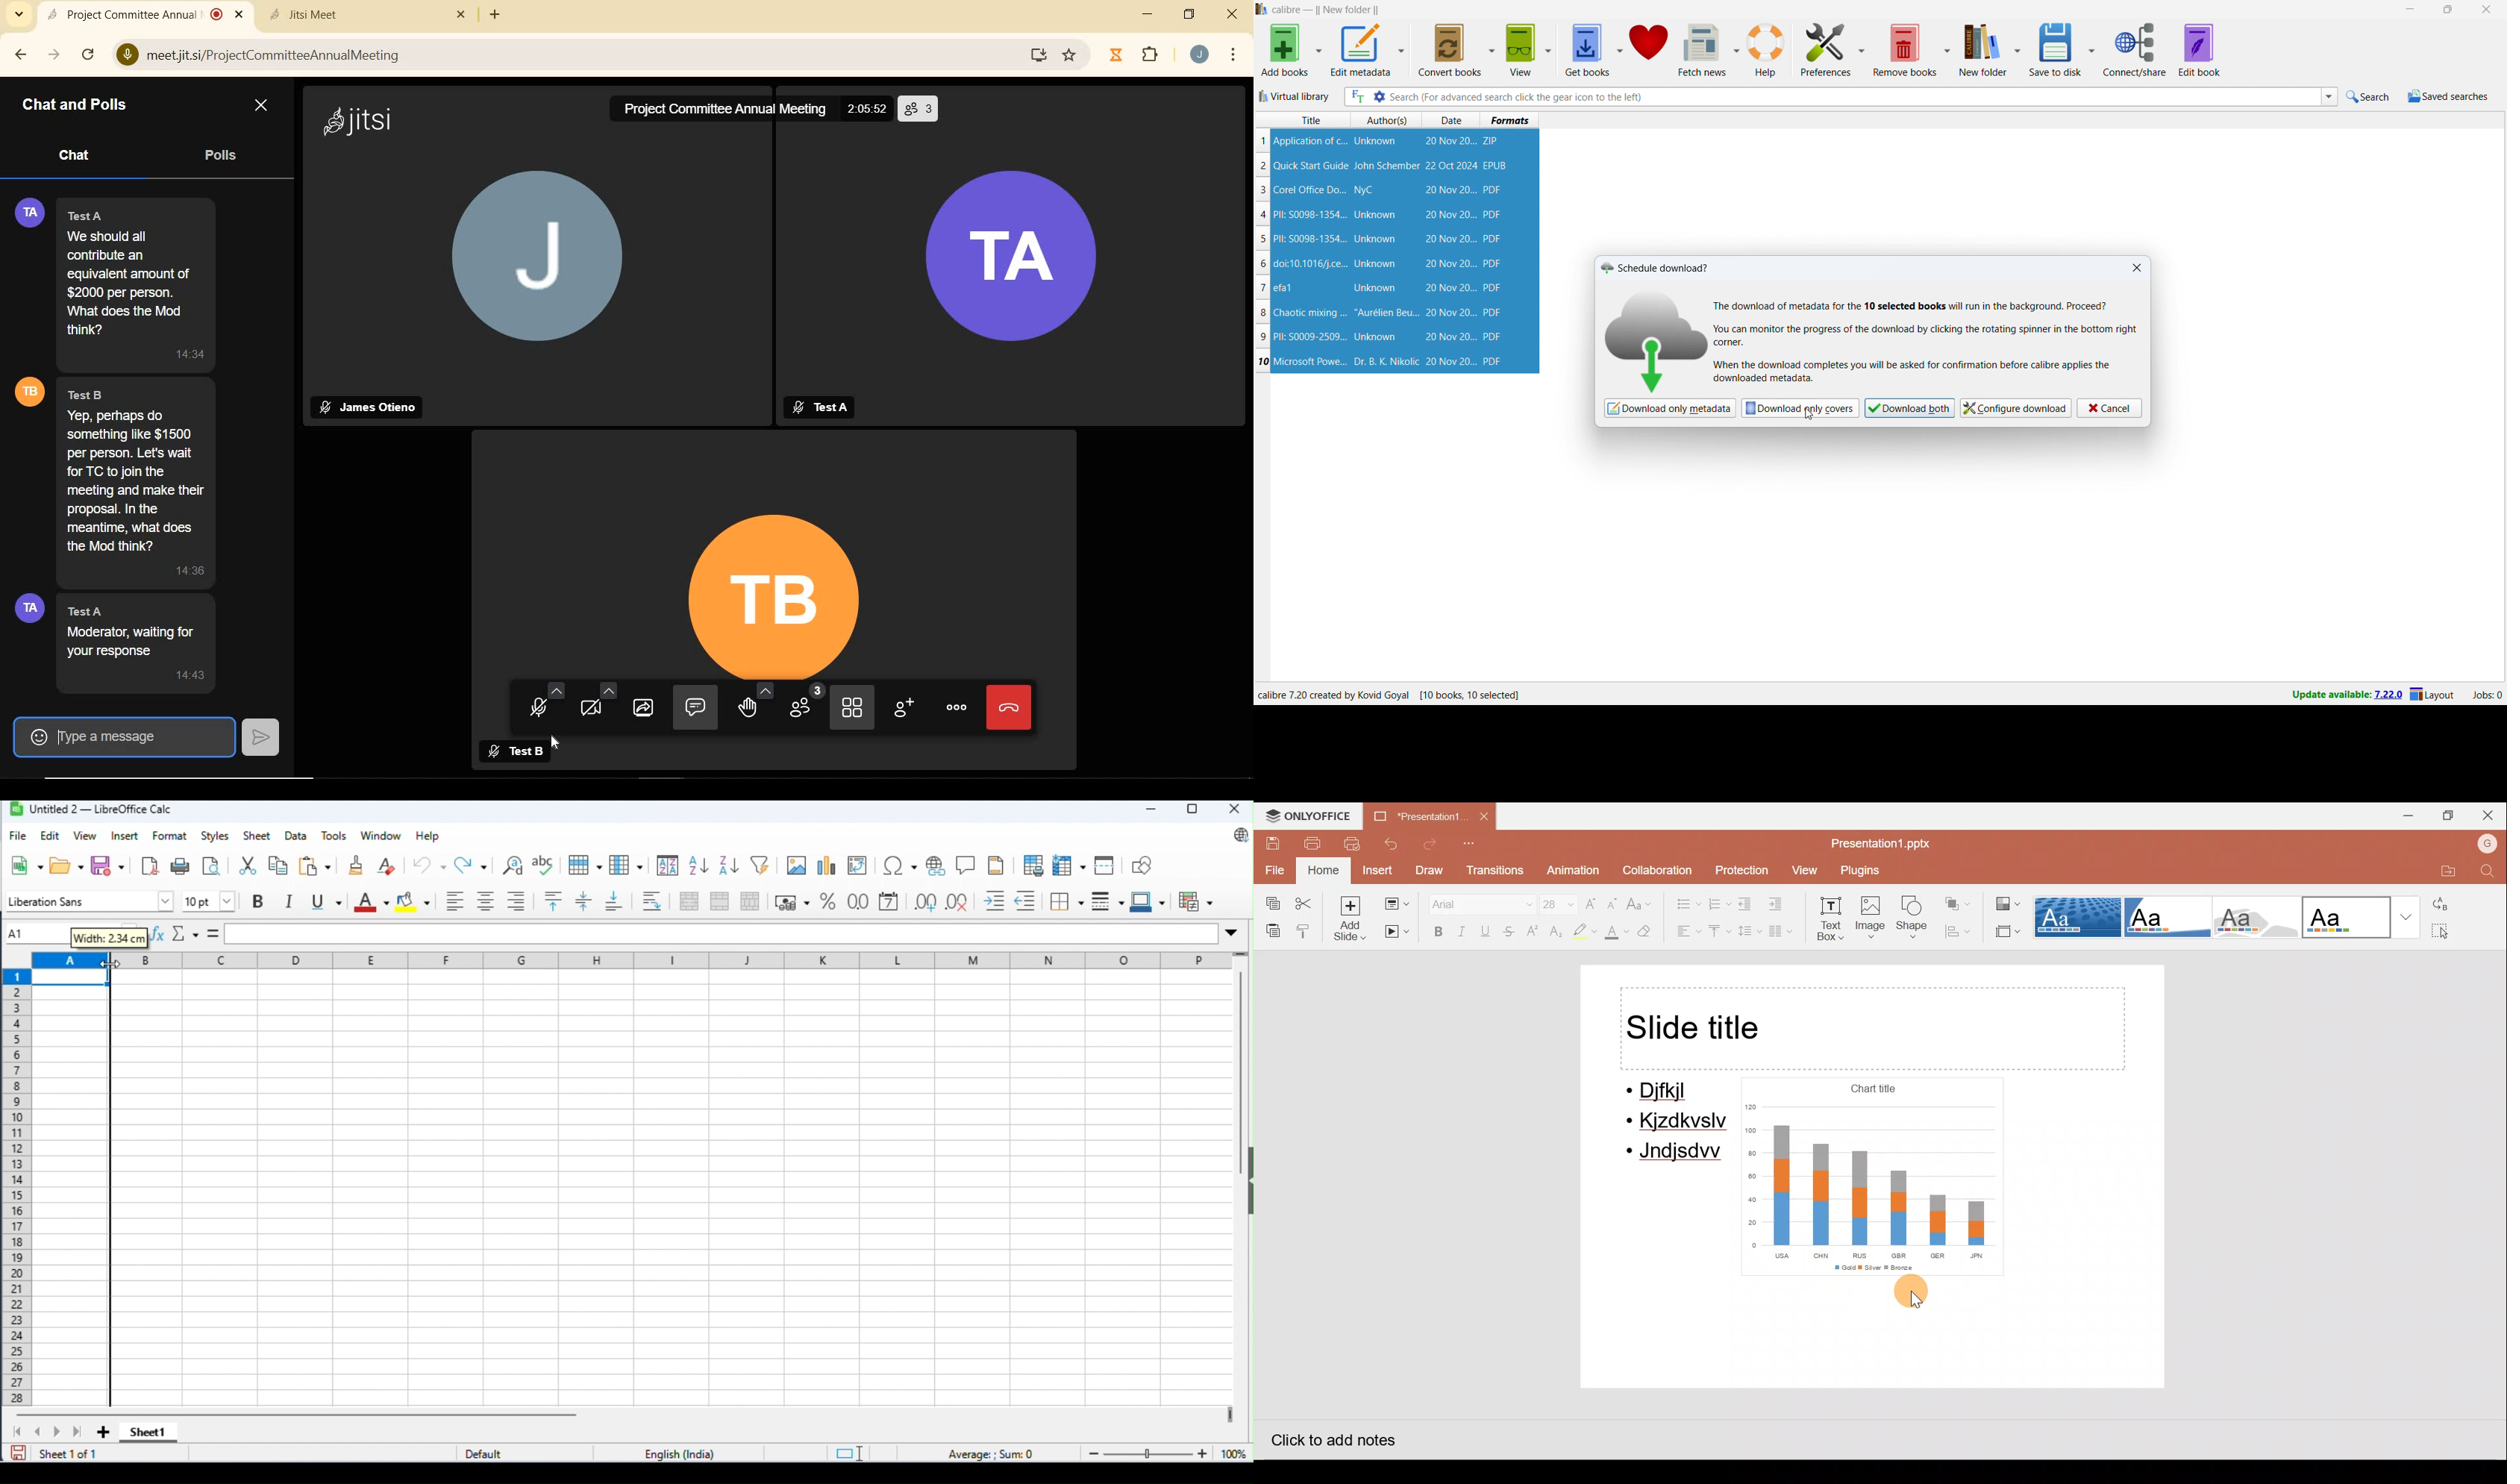  Describe the element at coordinates (1396, 901) in the screenshot. I see `Change slide layout` at that location.